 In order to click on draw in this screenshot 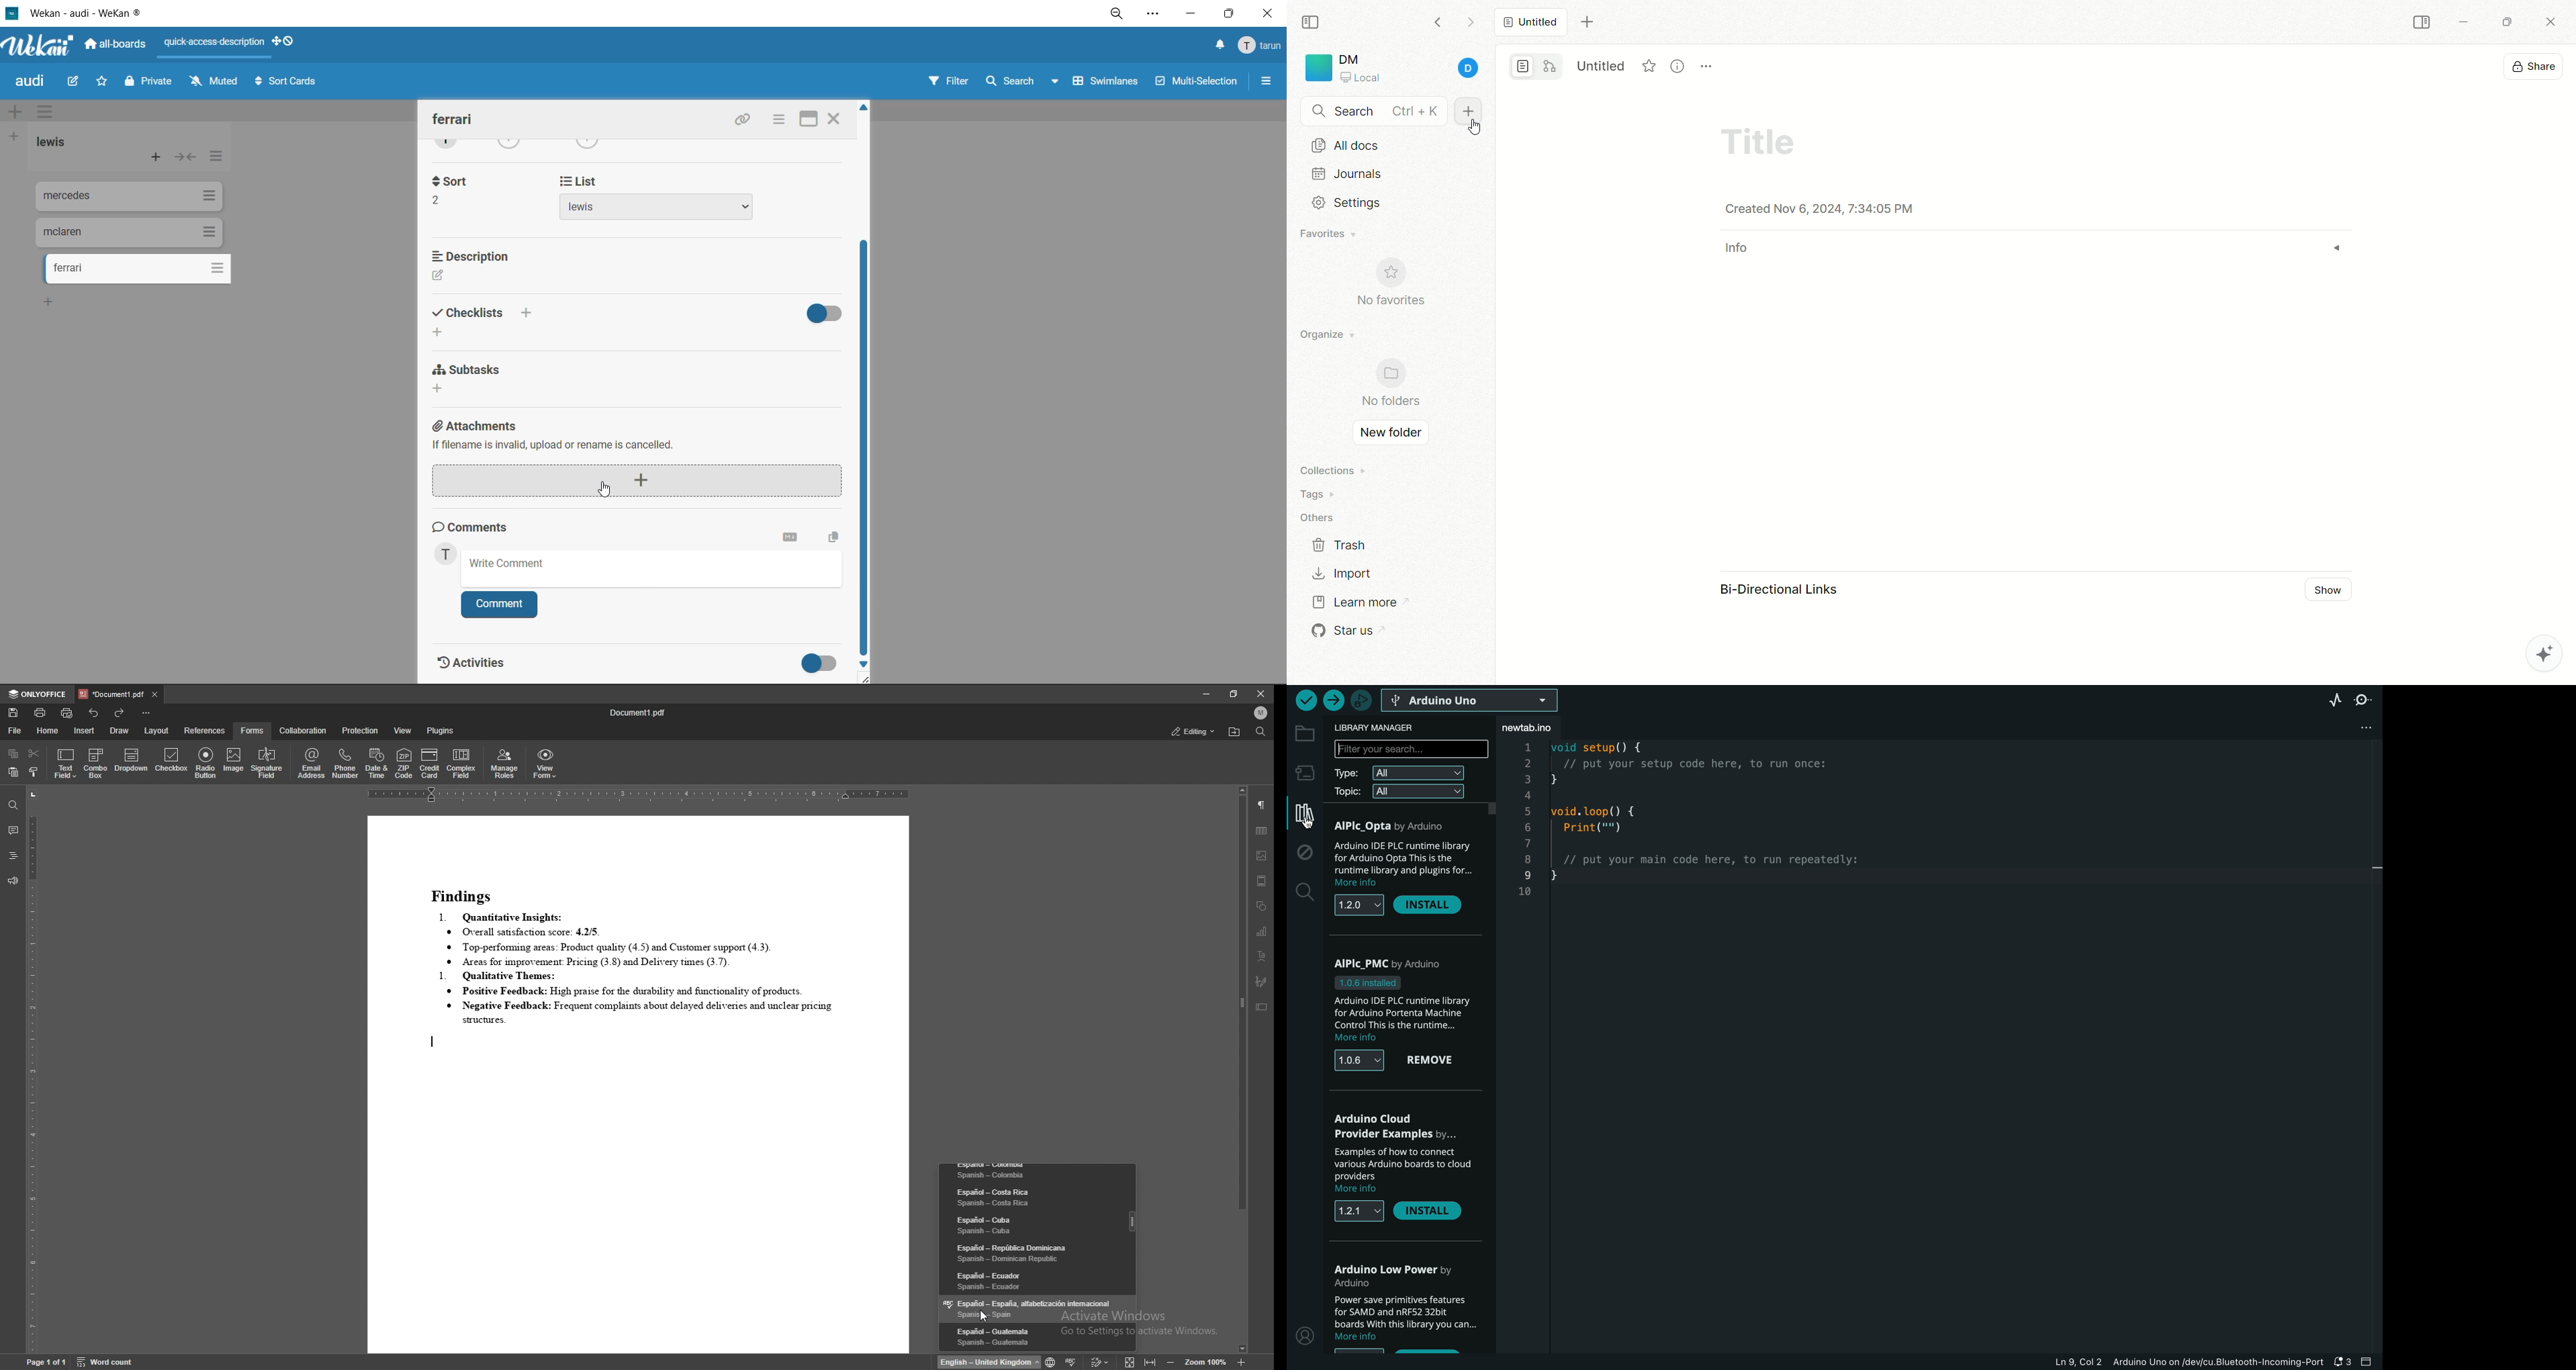, I will do `click(119, 731)`.